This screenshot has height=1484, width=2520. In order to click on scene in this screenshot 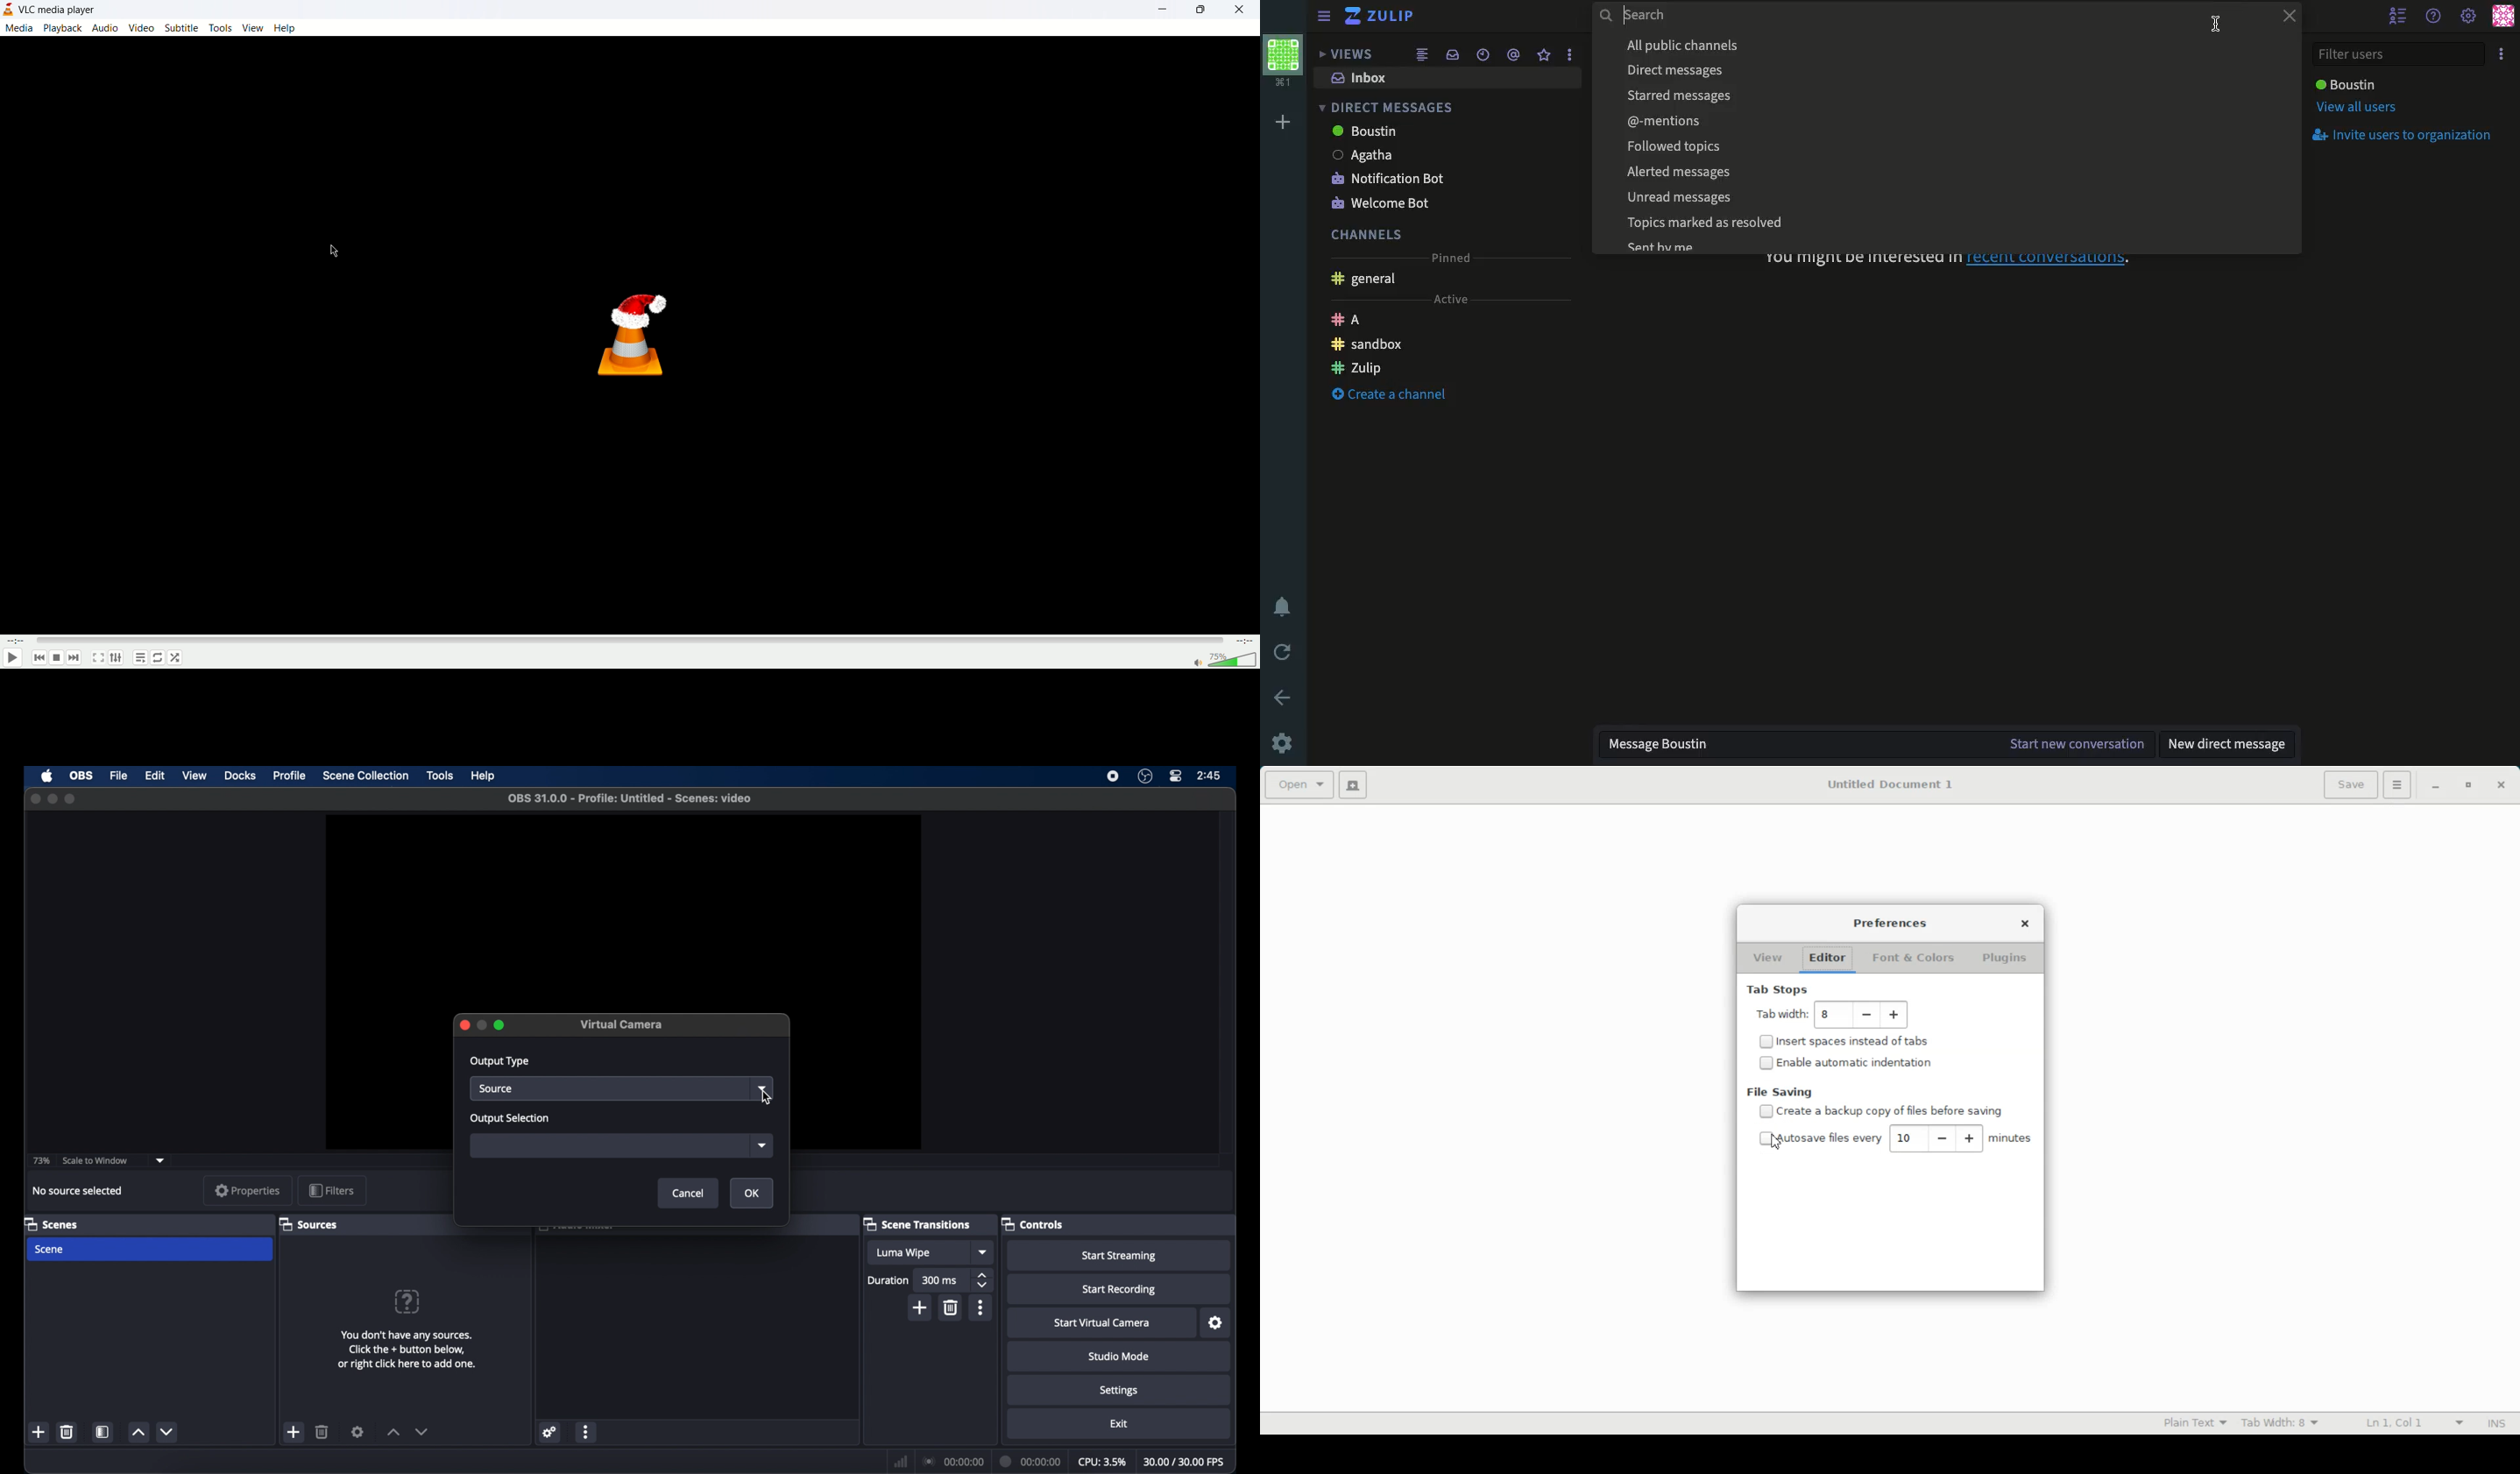, I will do `click(150, 1250)`.